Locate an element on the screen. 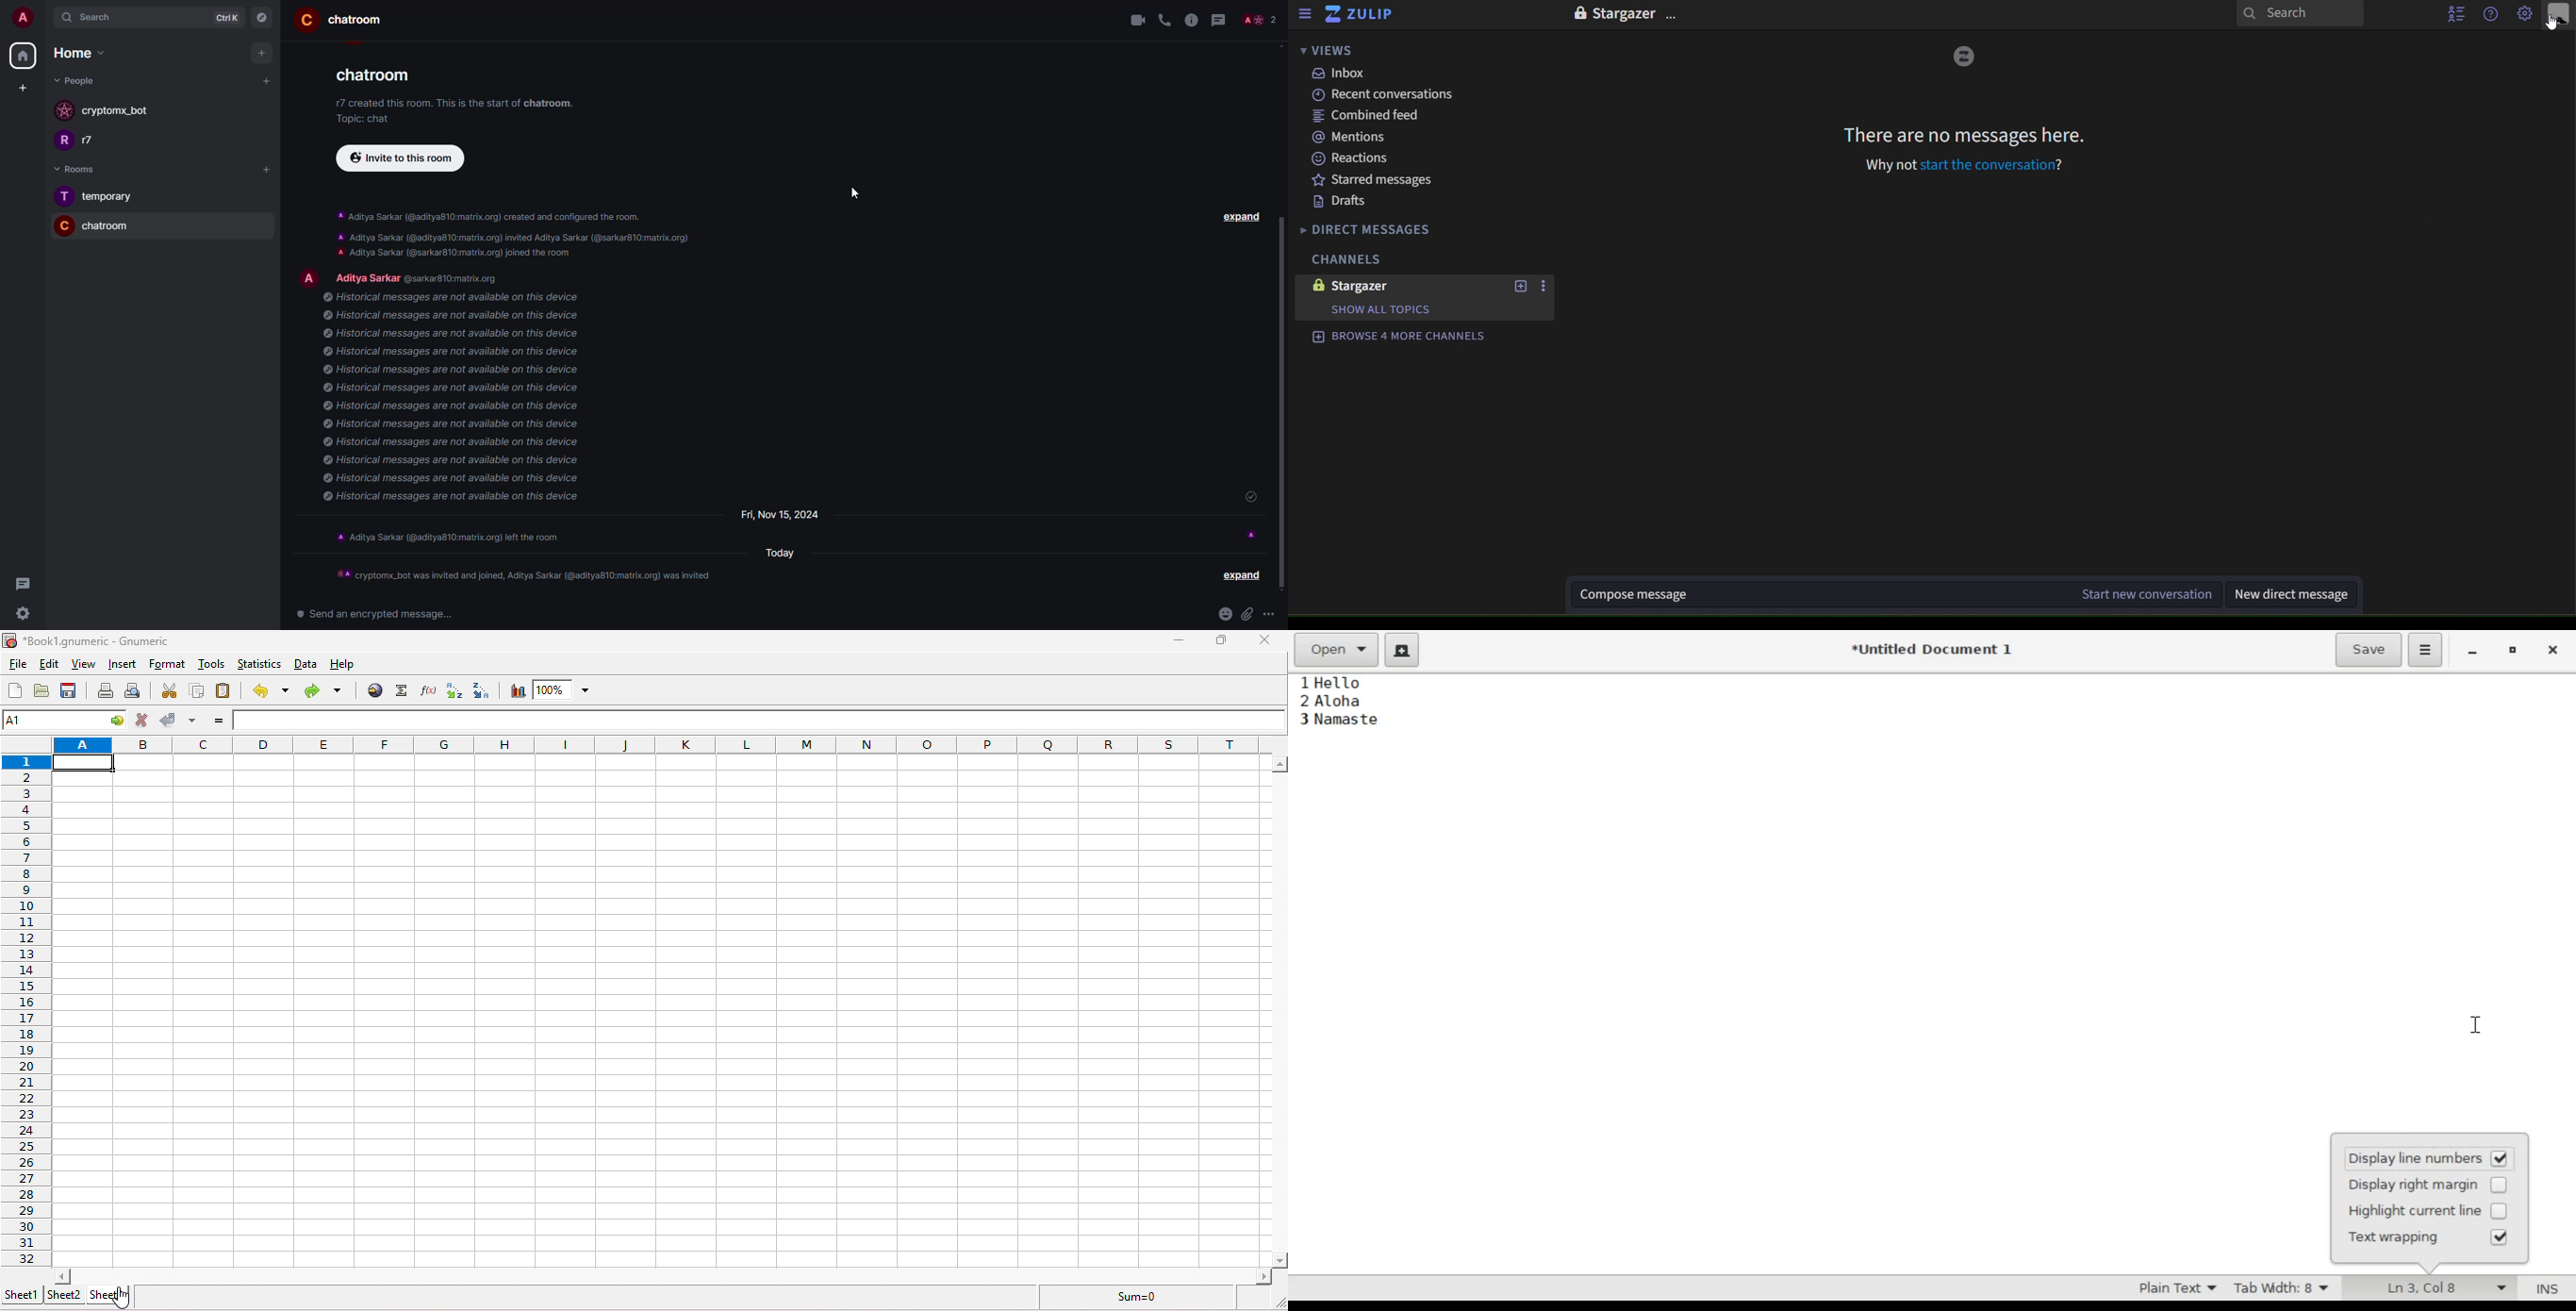  display right margin is located at coordinates (2409, 1186).